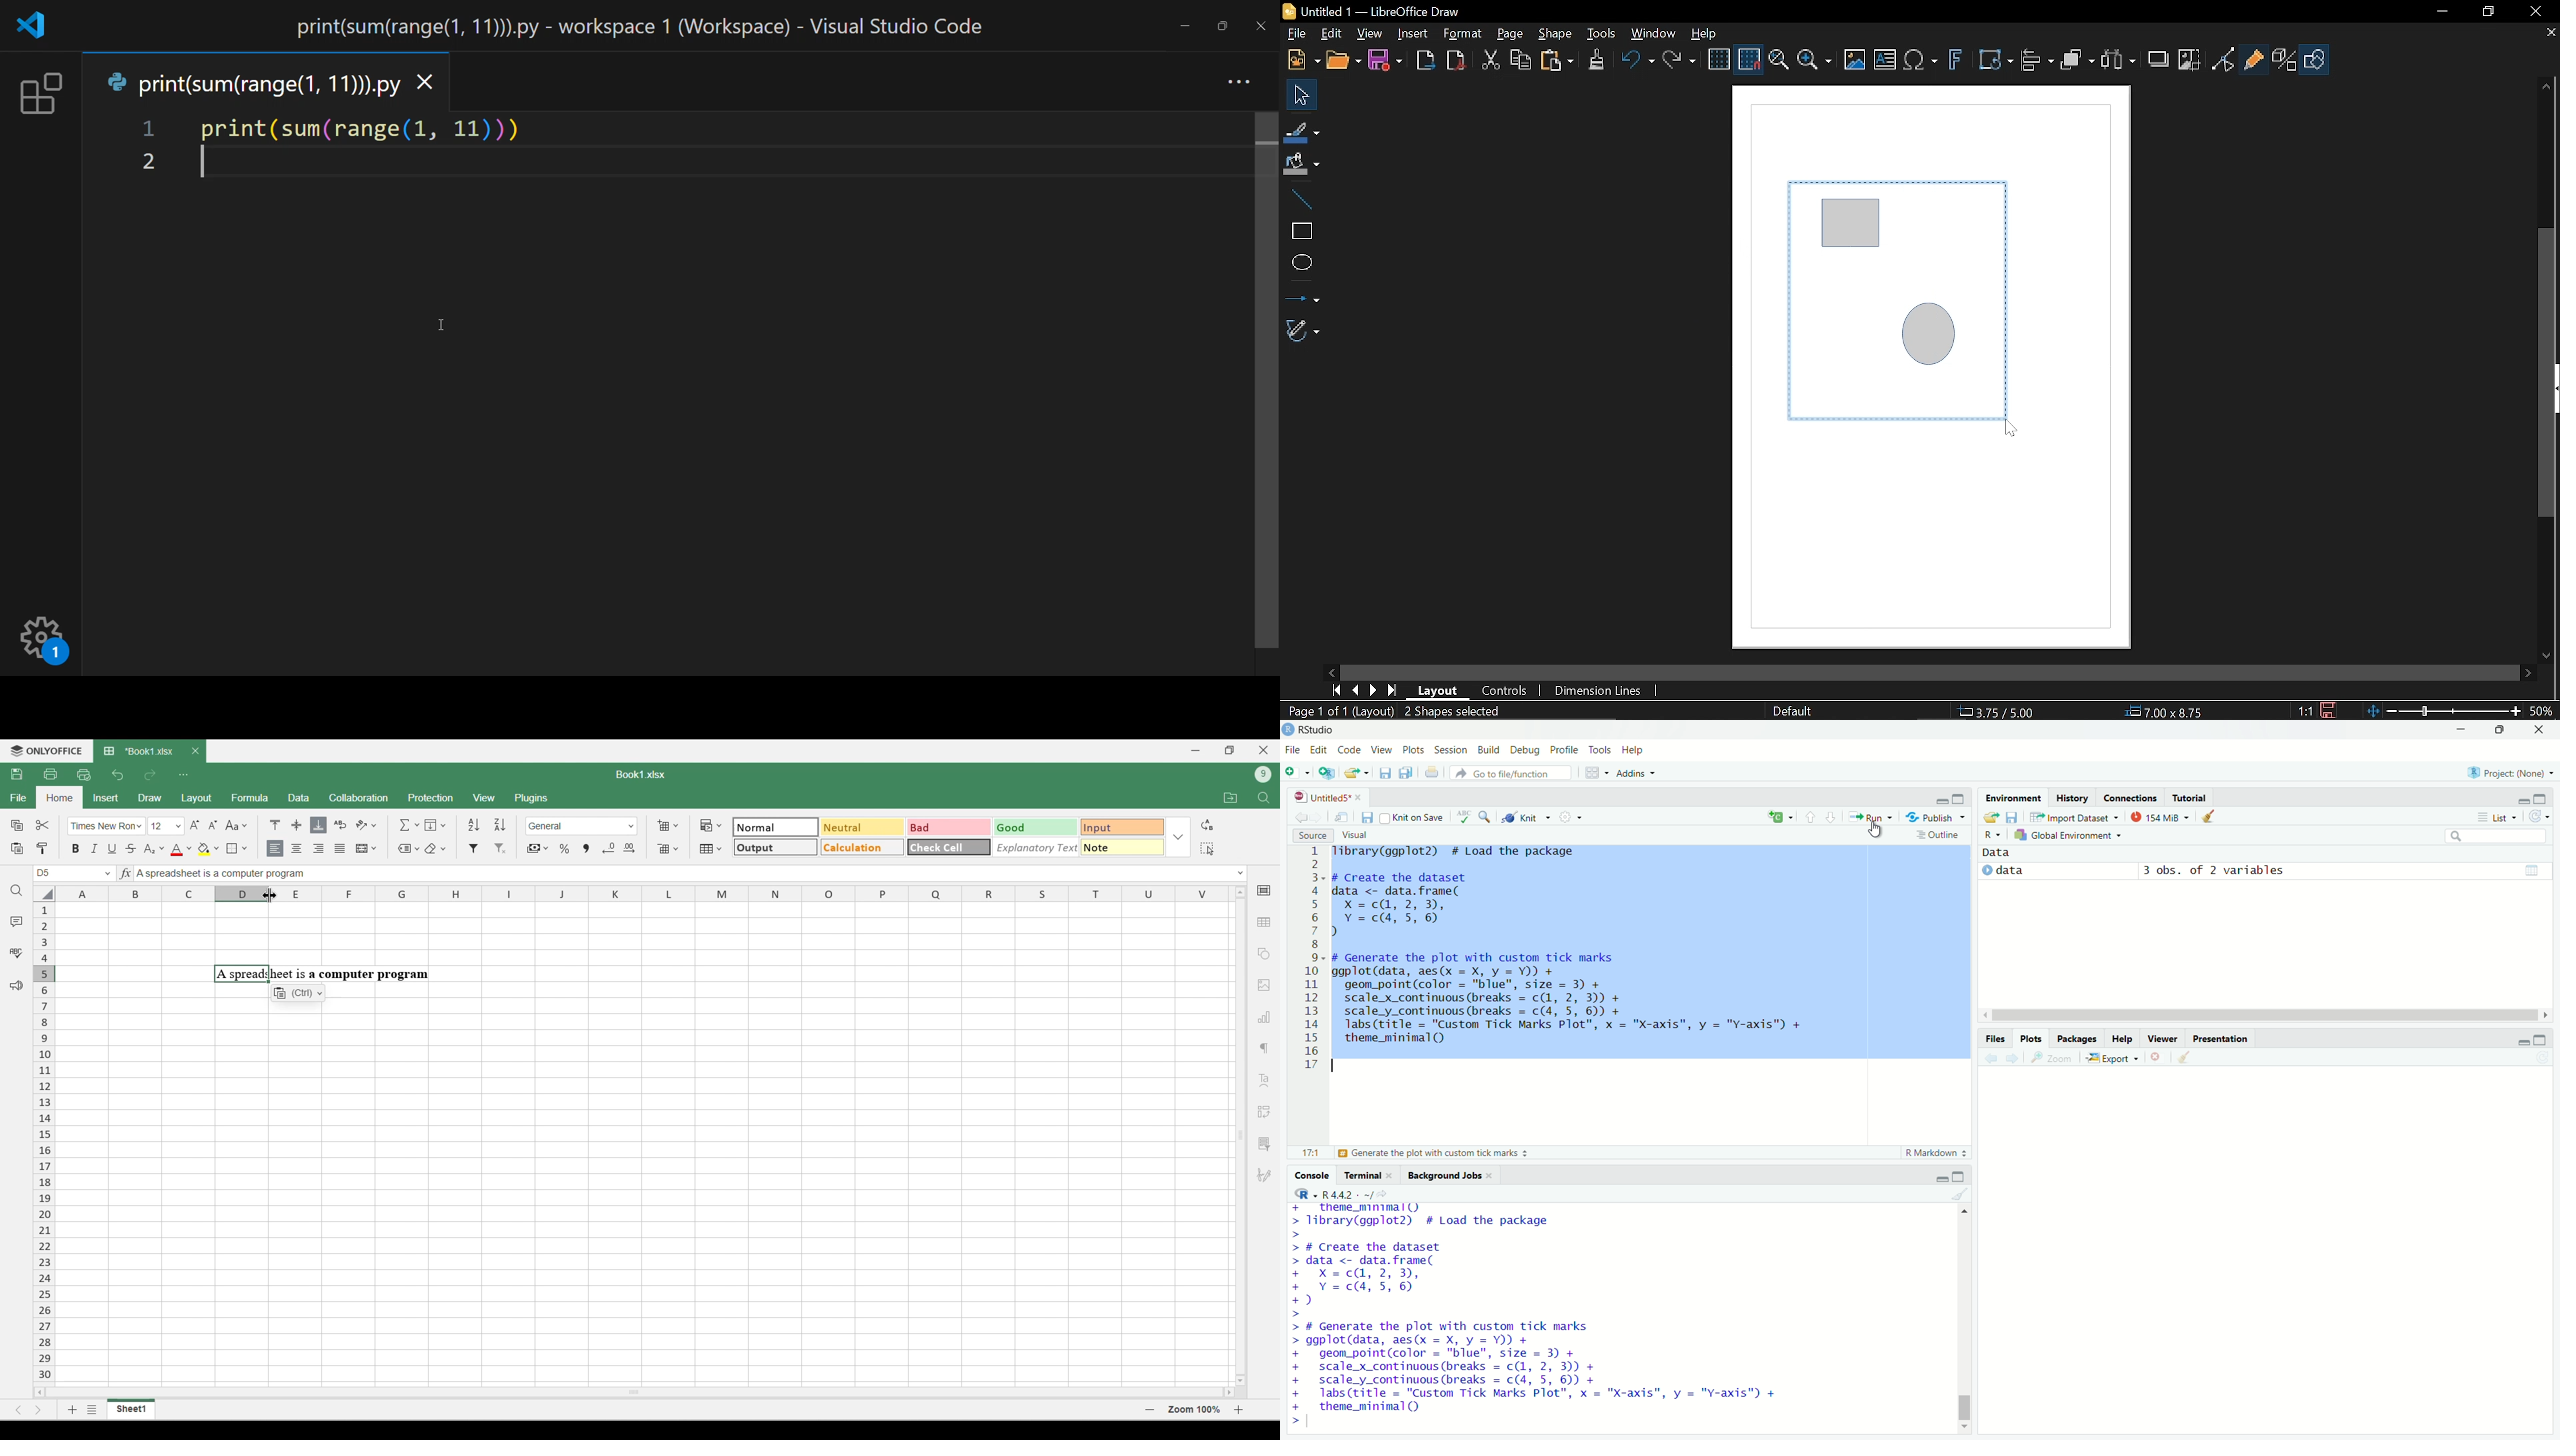  What do you see at coordinates (2539, 730) in the screenshot?
I see `close` at bounding box center [2539, 730].